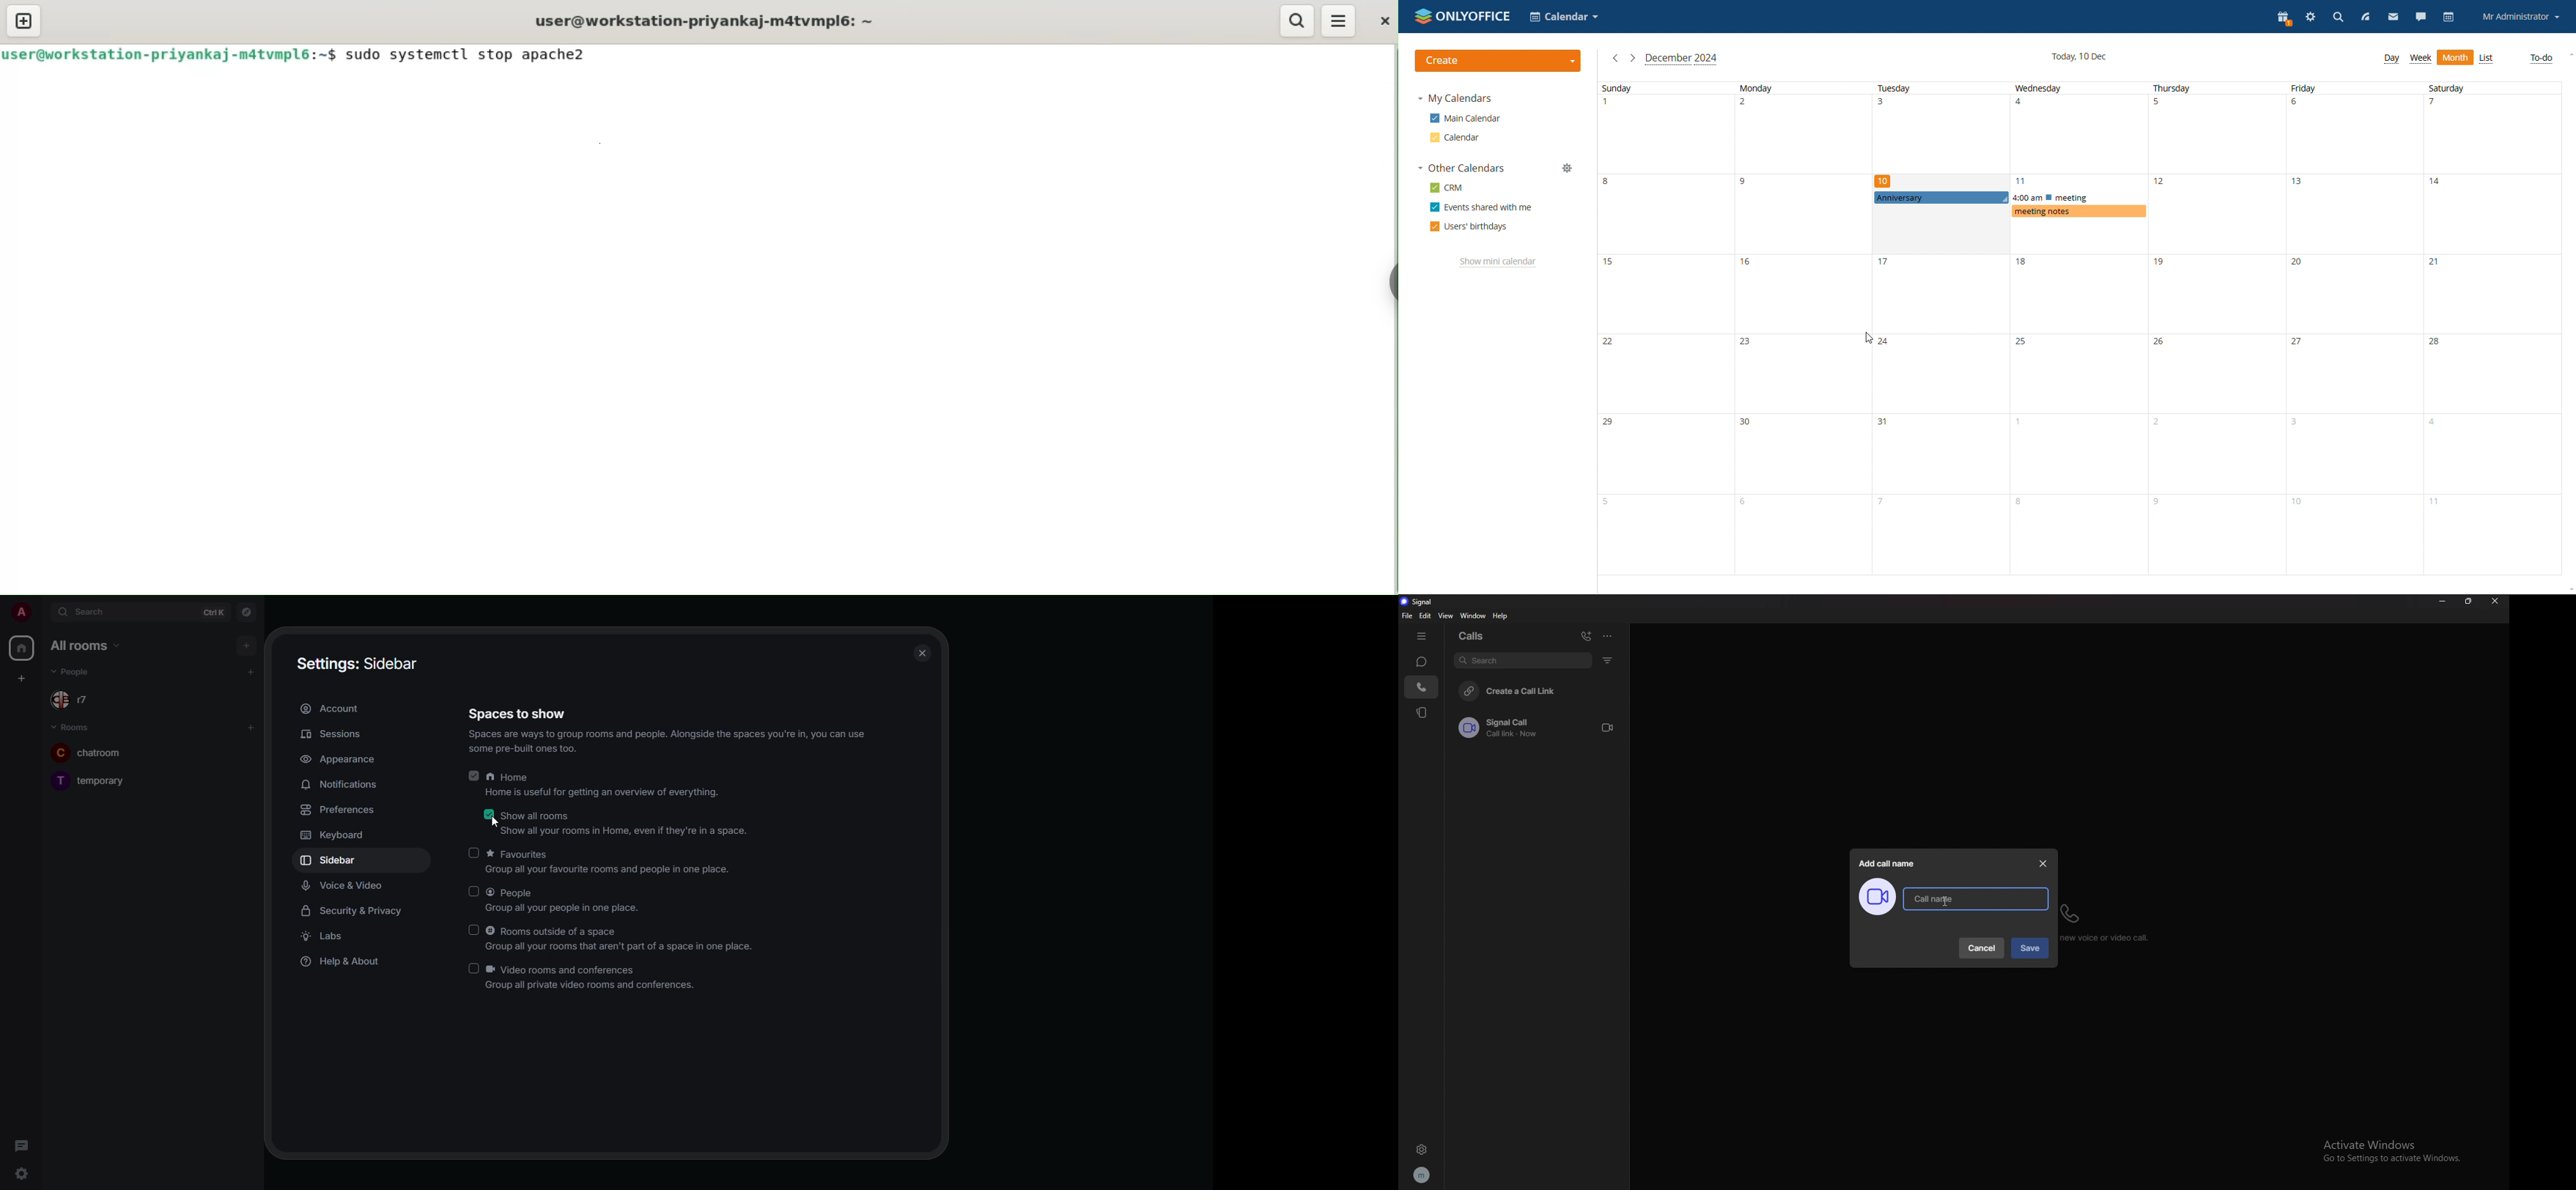 This screenshot has height=1204, width=2576. What do you see at coordinates (1983, 948) in the screenshot?
I see `cancel` at bounding box center [1983, 948].